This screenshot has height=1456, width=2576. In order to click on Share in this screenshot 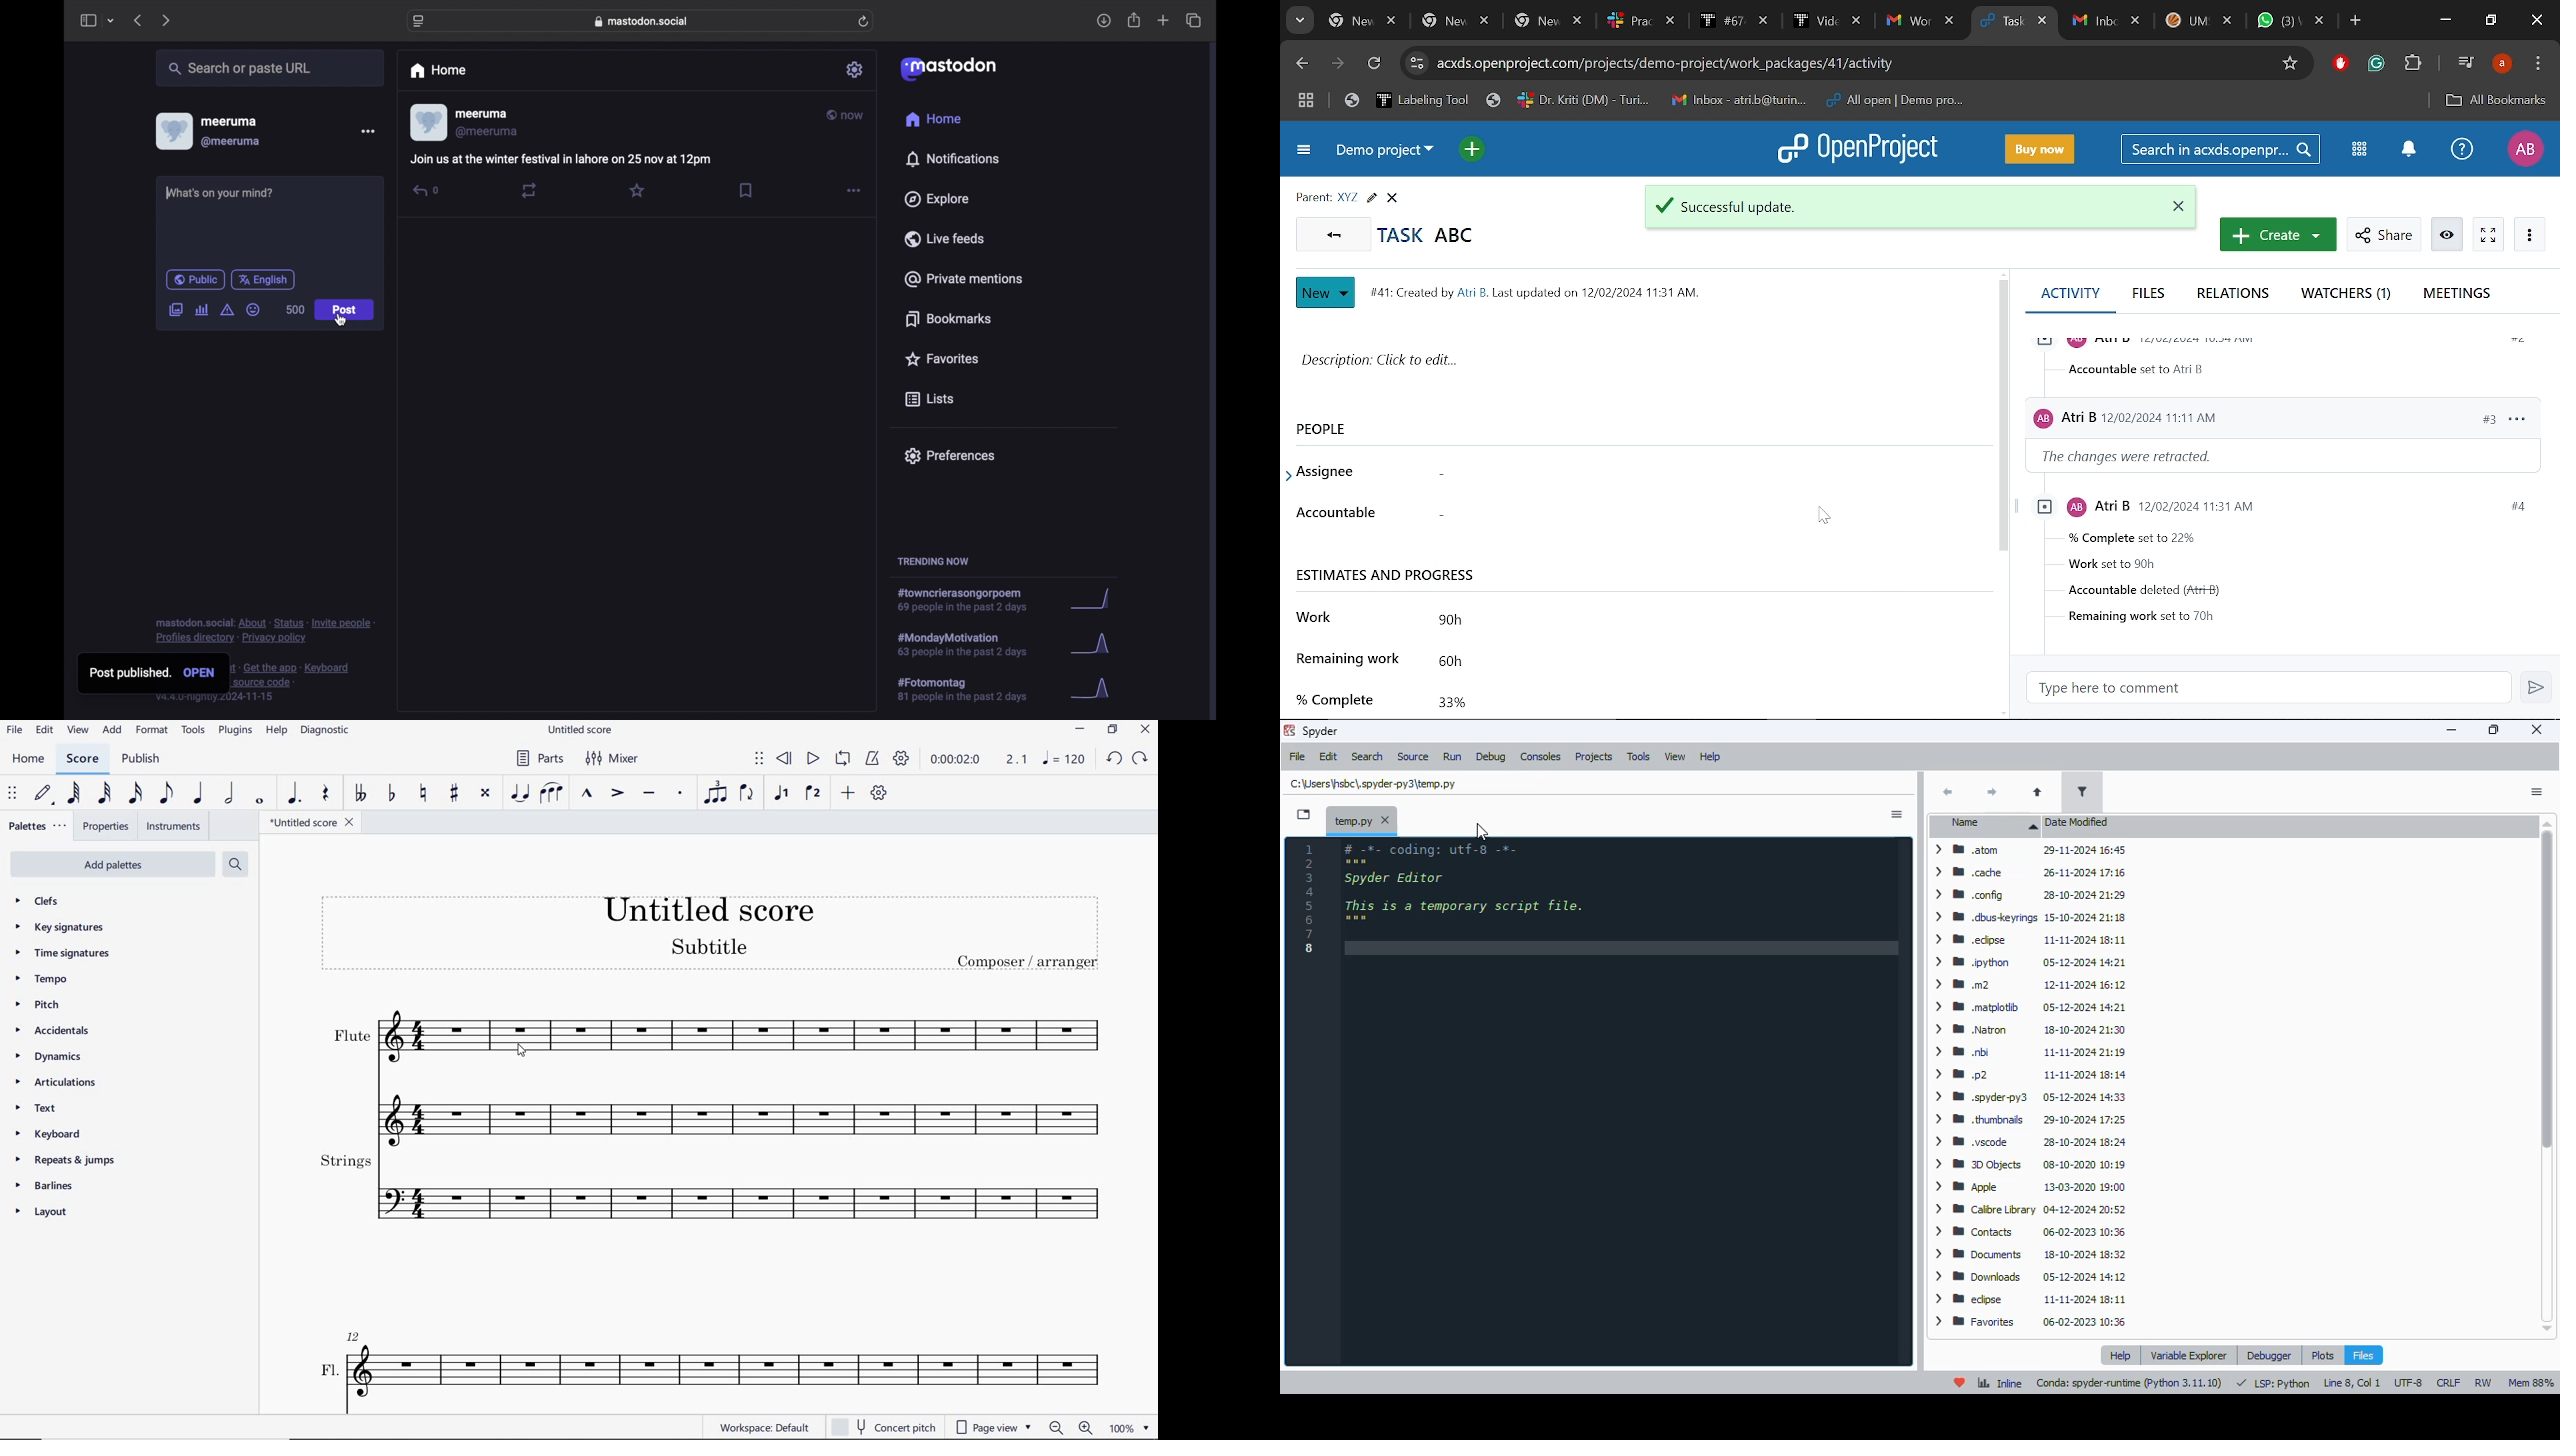, I will do `click(2382, 235)`.